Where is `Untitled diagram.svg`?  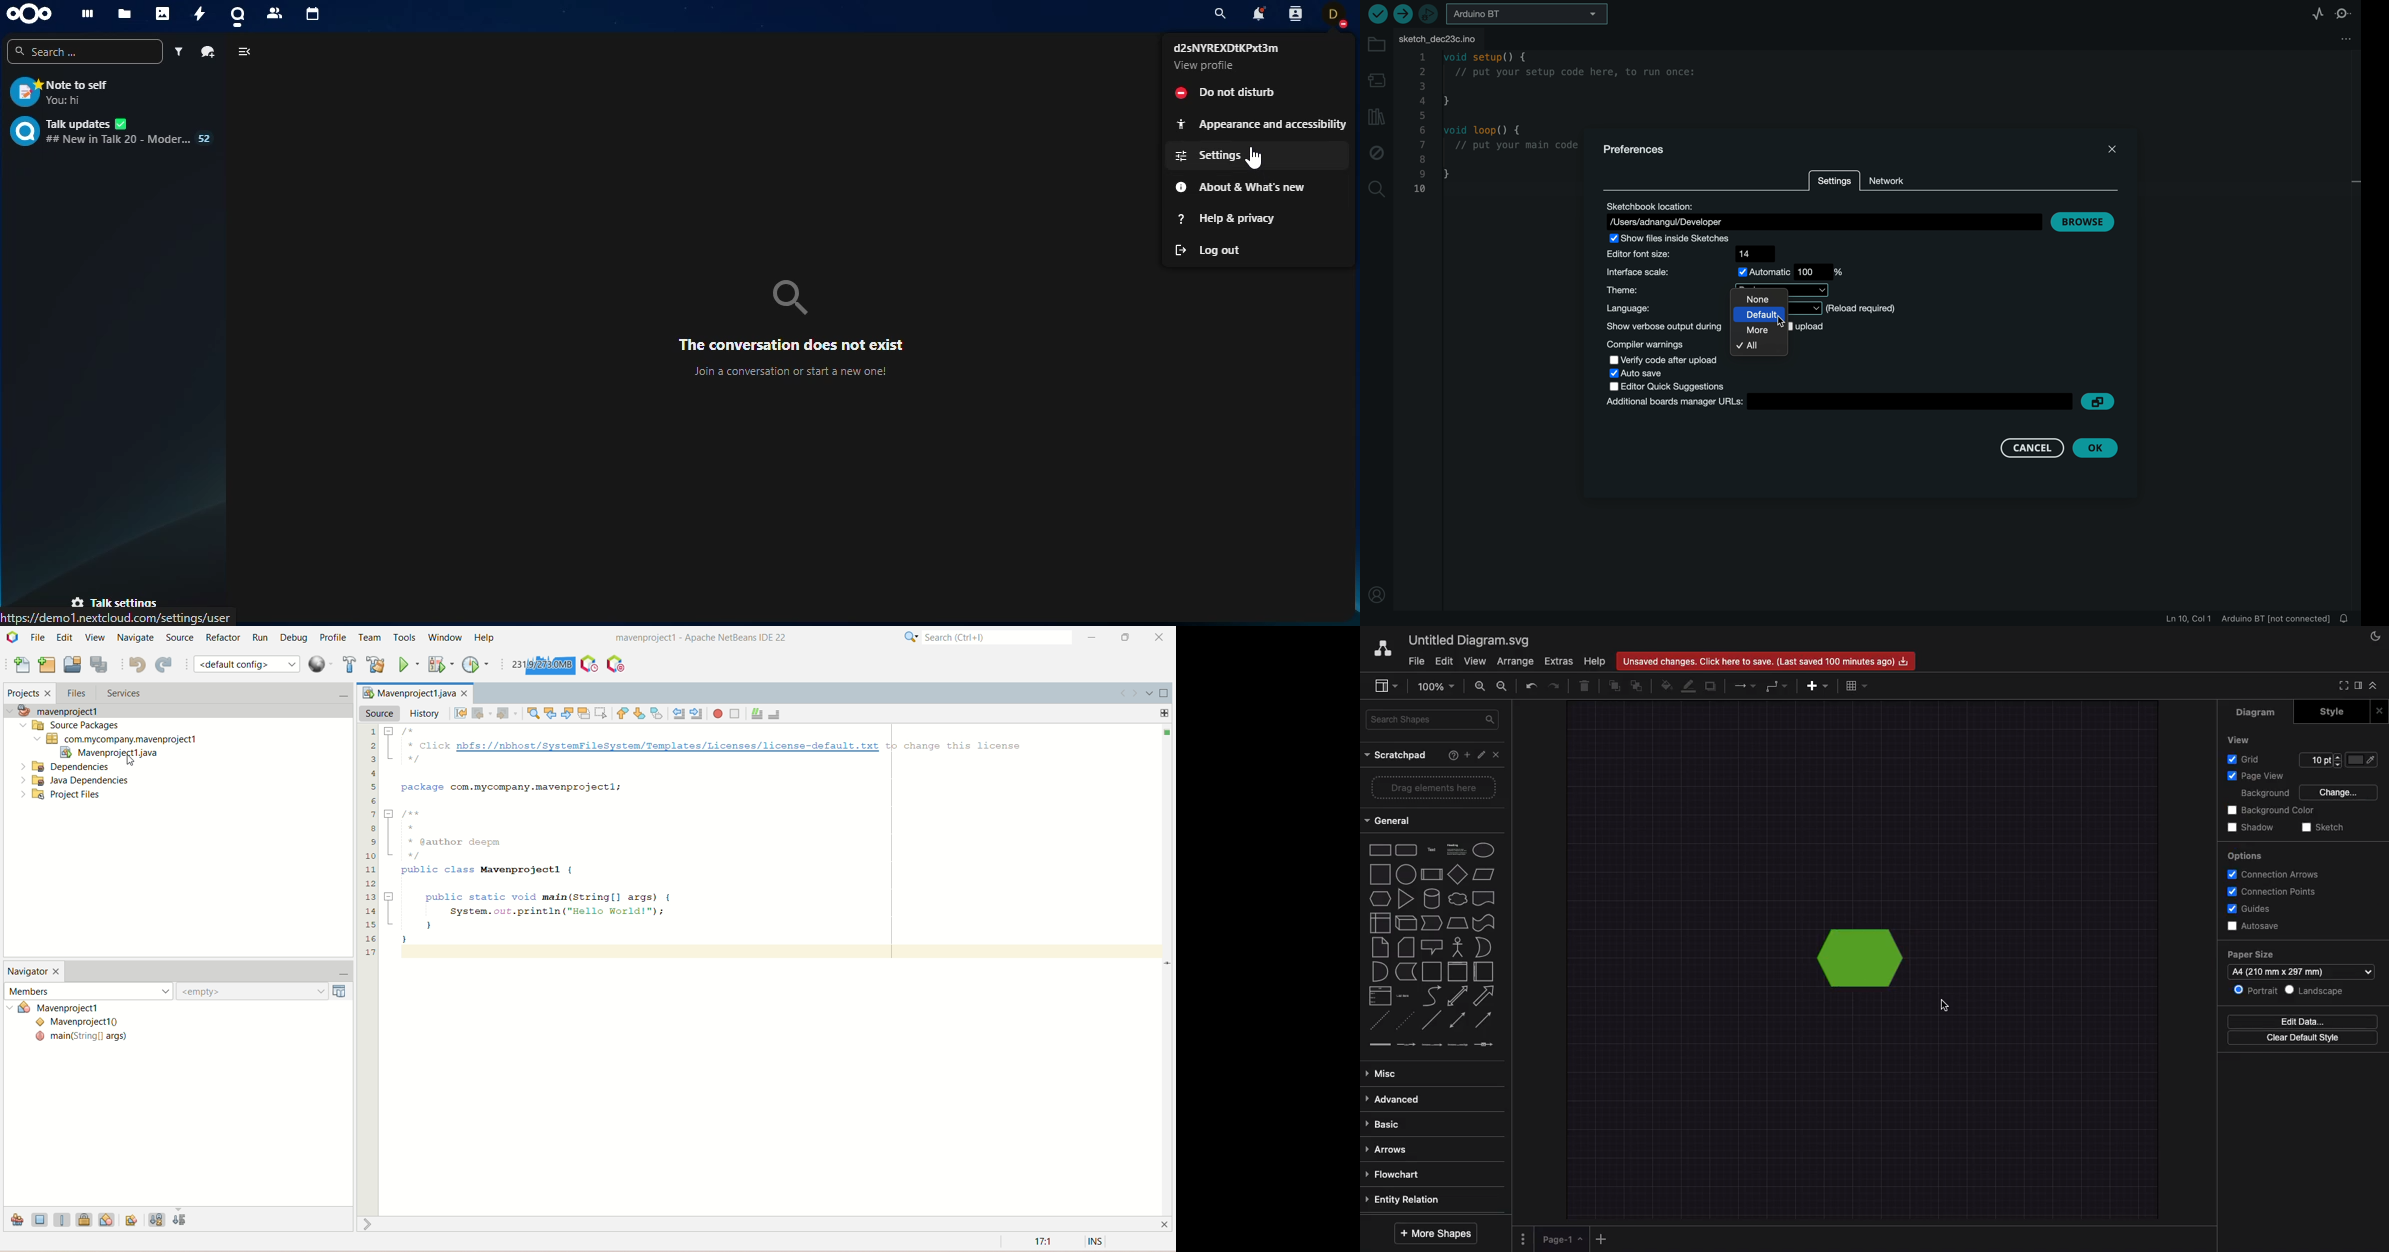 Untitled diagram.svg is located at coordinates (1469, 640).